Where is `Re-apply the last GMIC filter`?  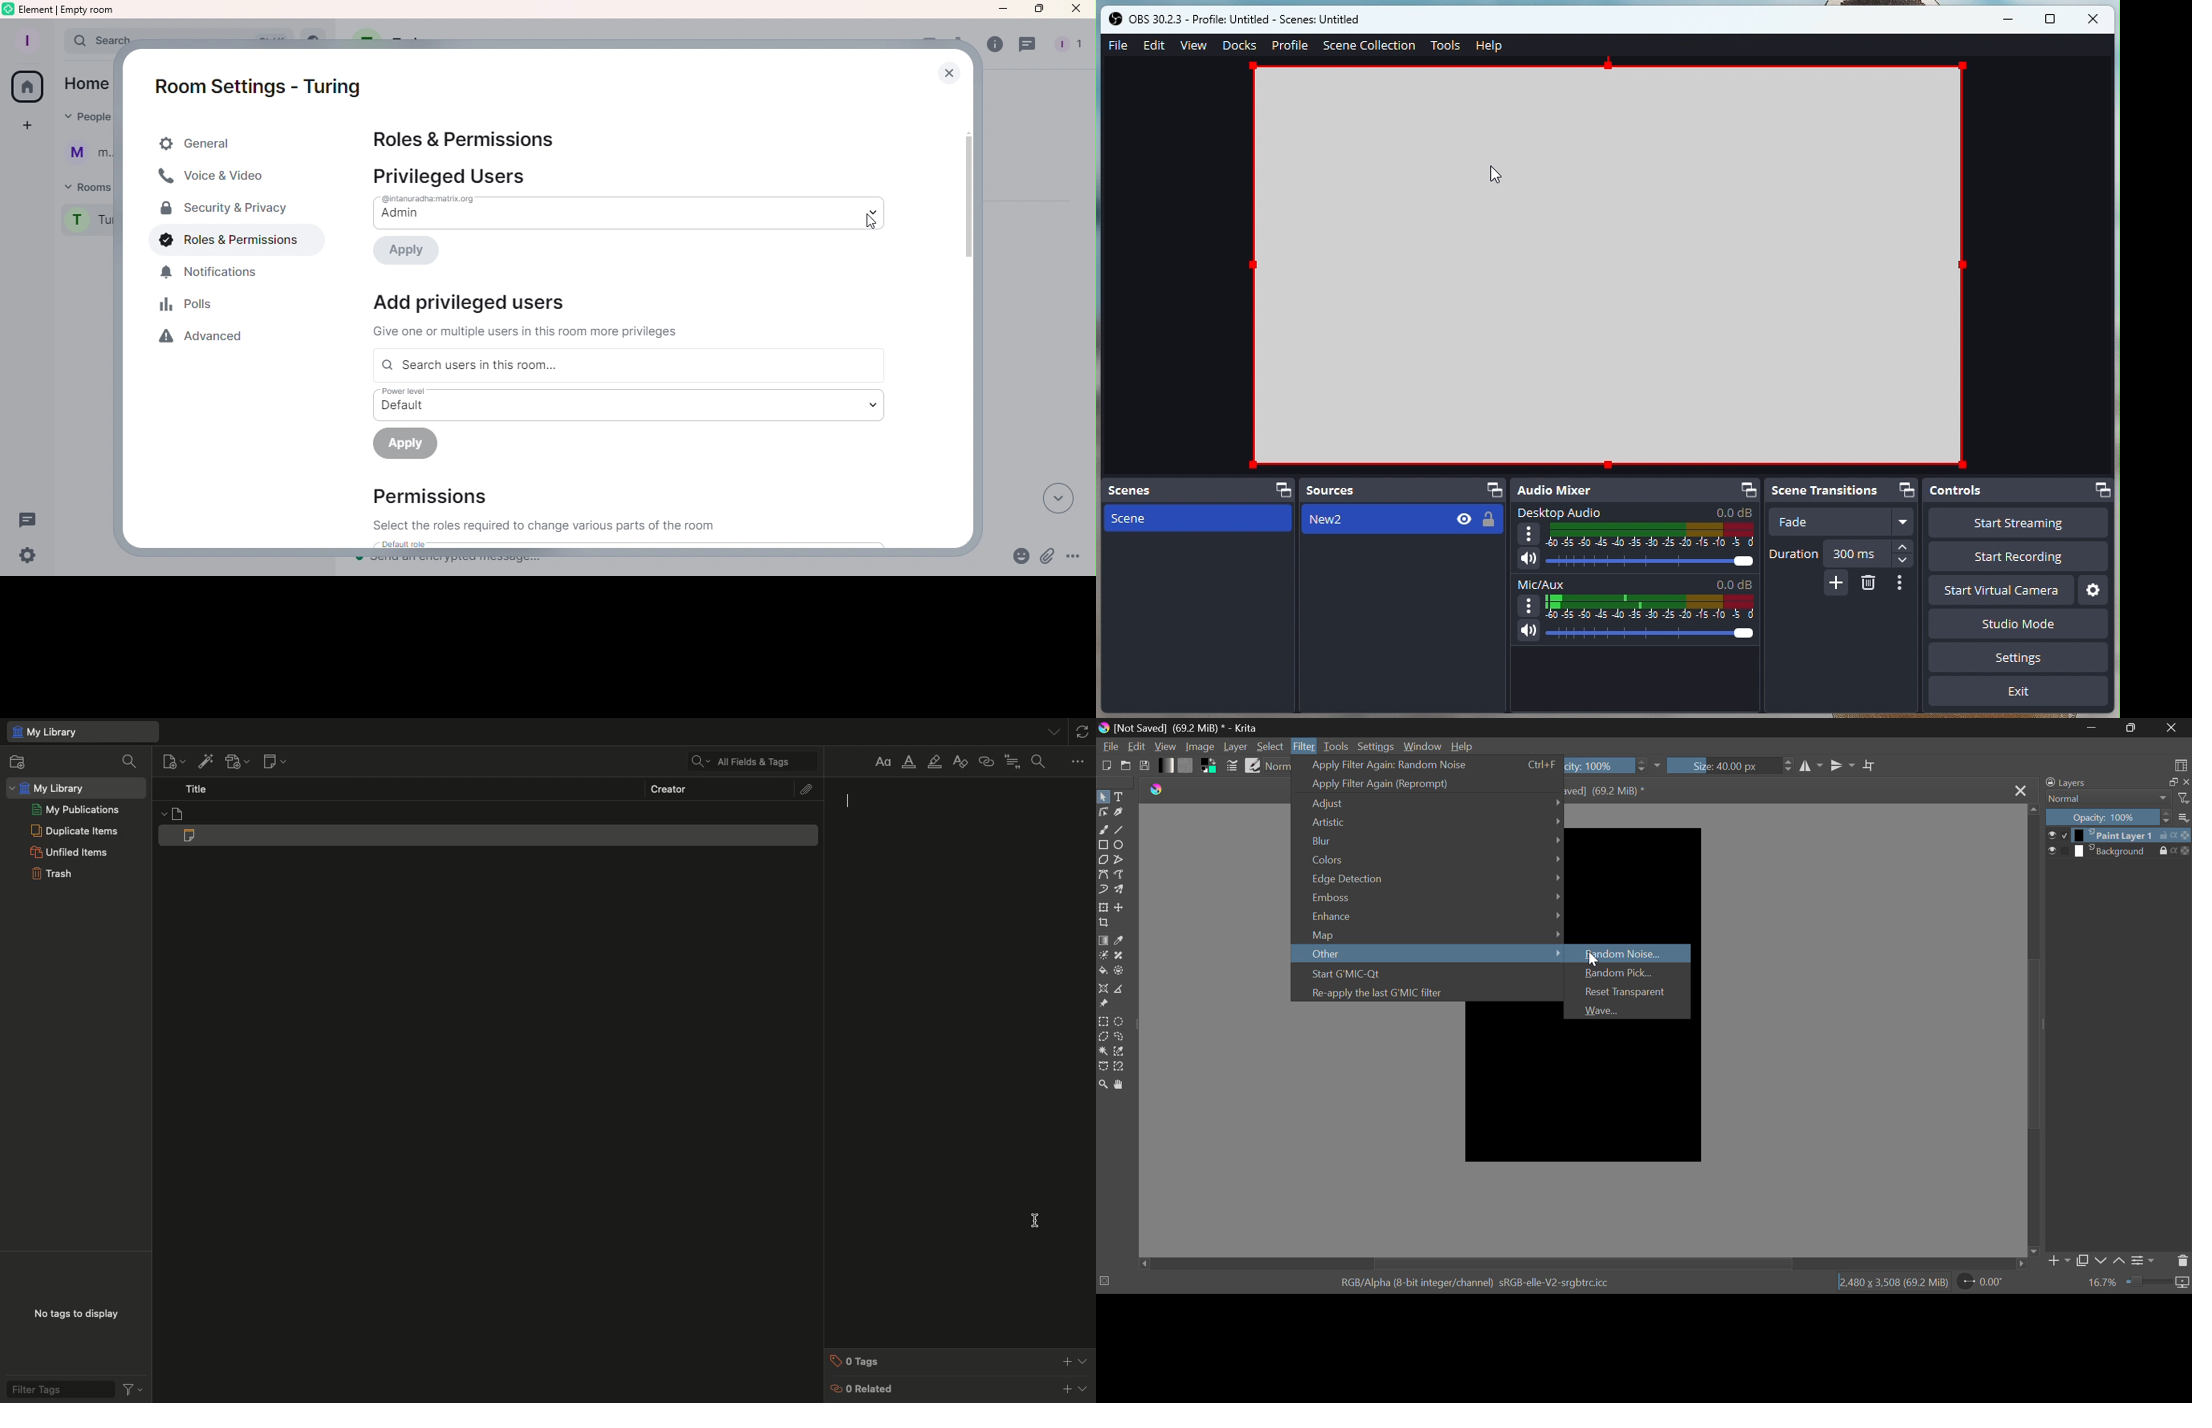 Re-apply the last GMIC filter is located at coordinates (1427, 992).